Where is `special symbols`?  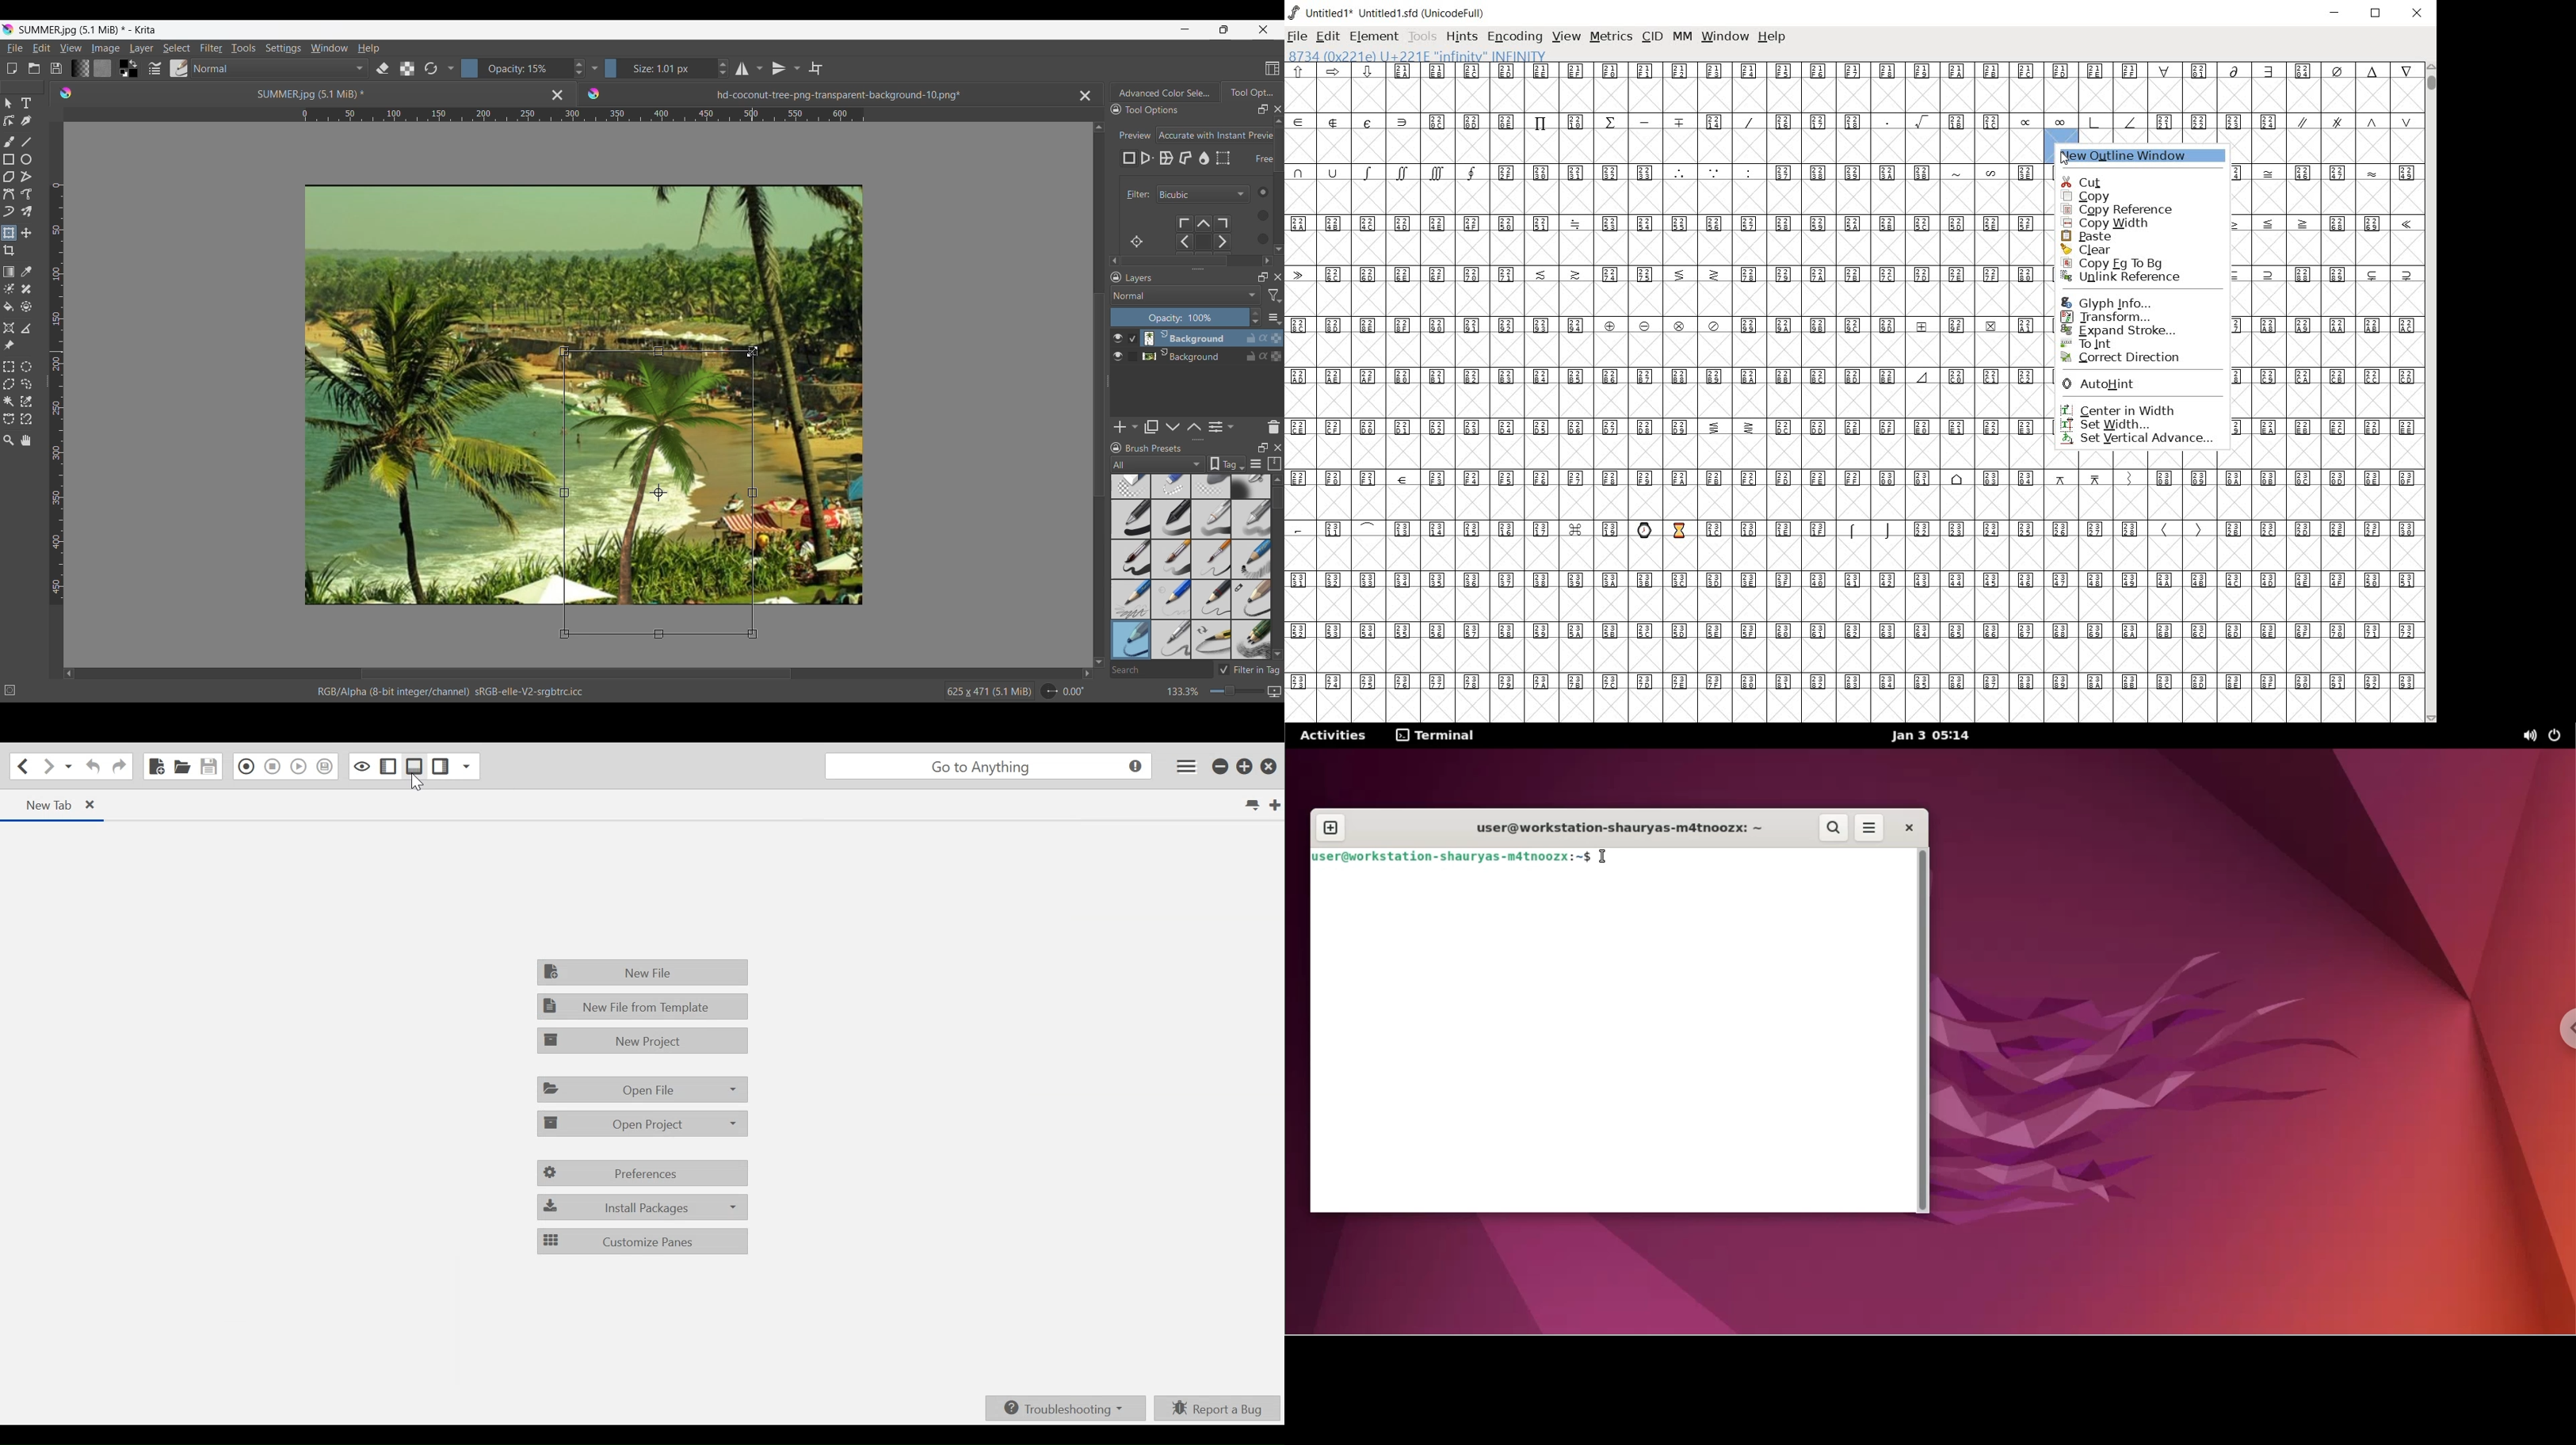
special symbols is located at coordinates (1353, 121).